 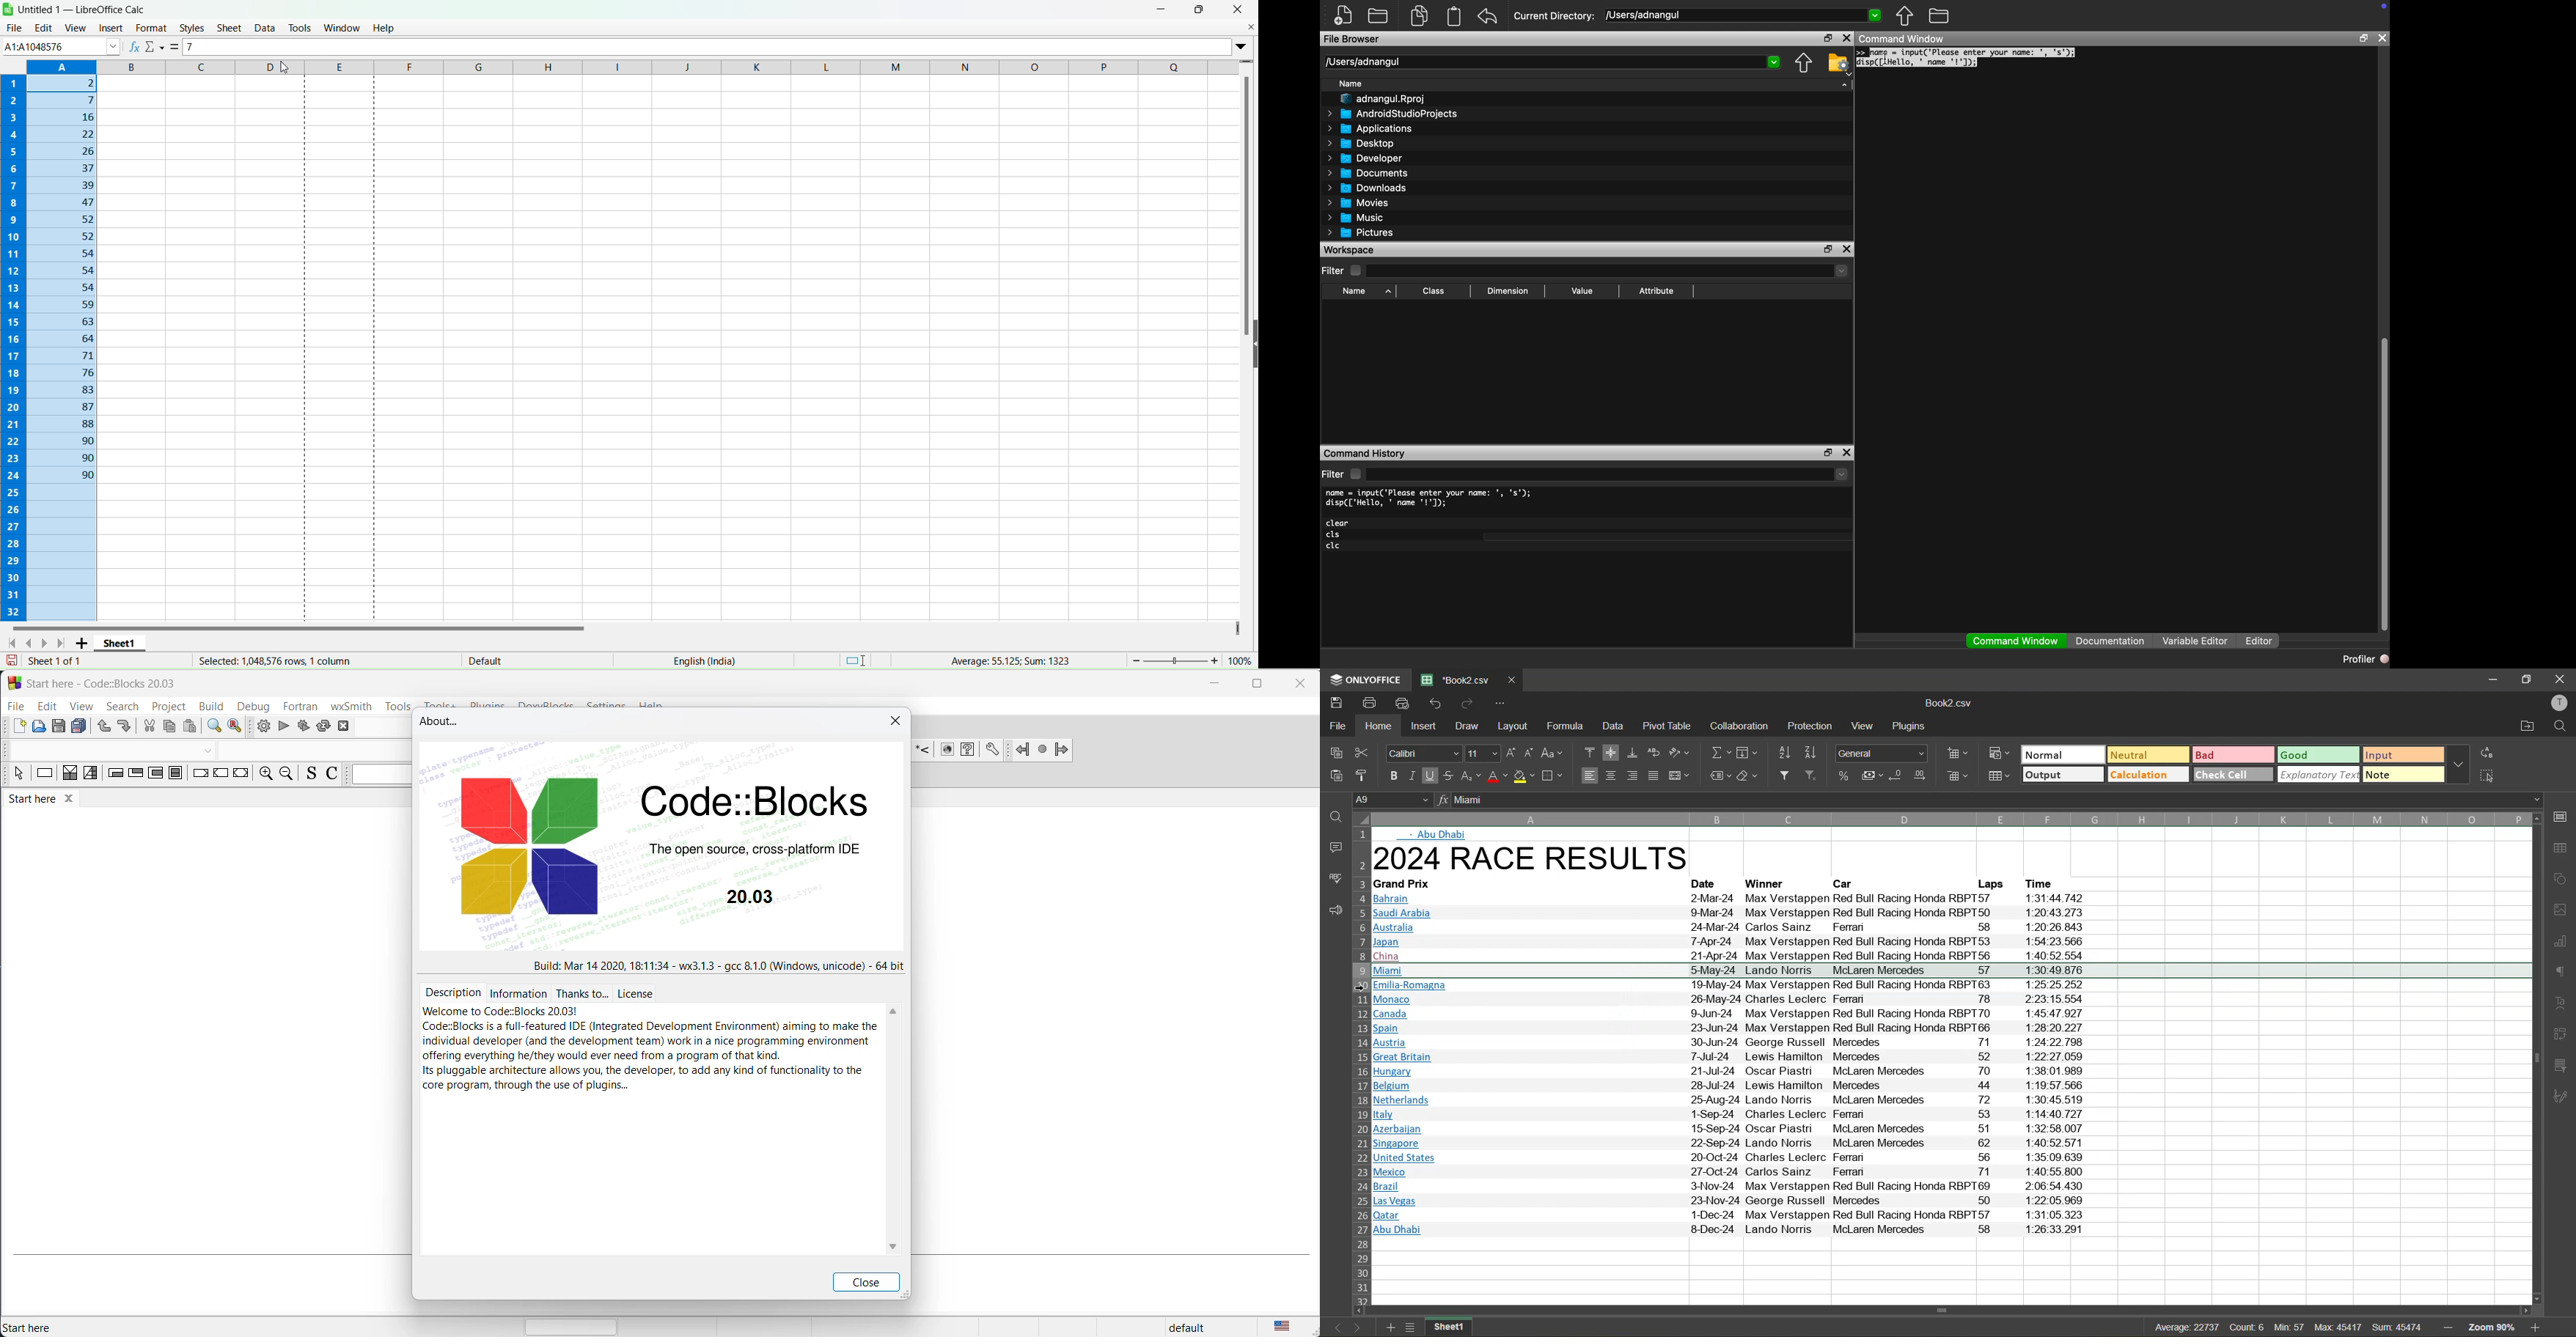 I want to click on collaboration, so click(x=1740, y=726).